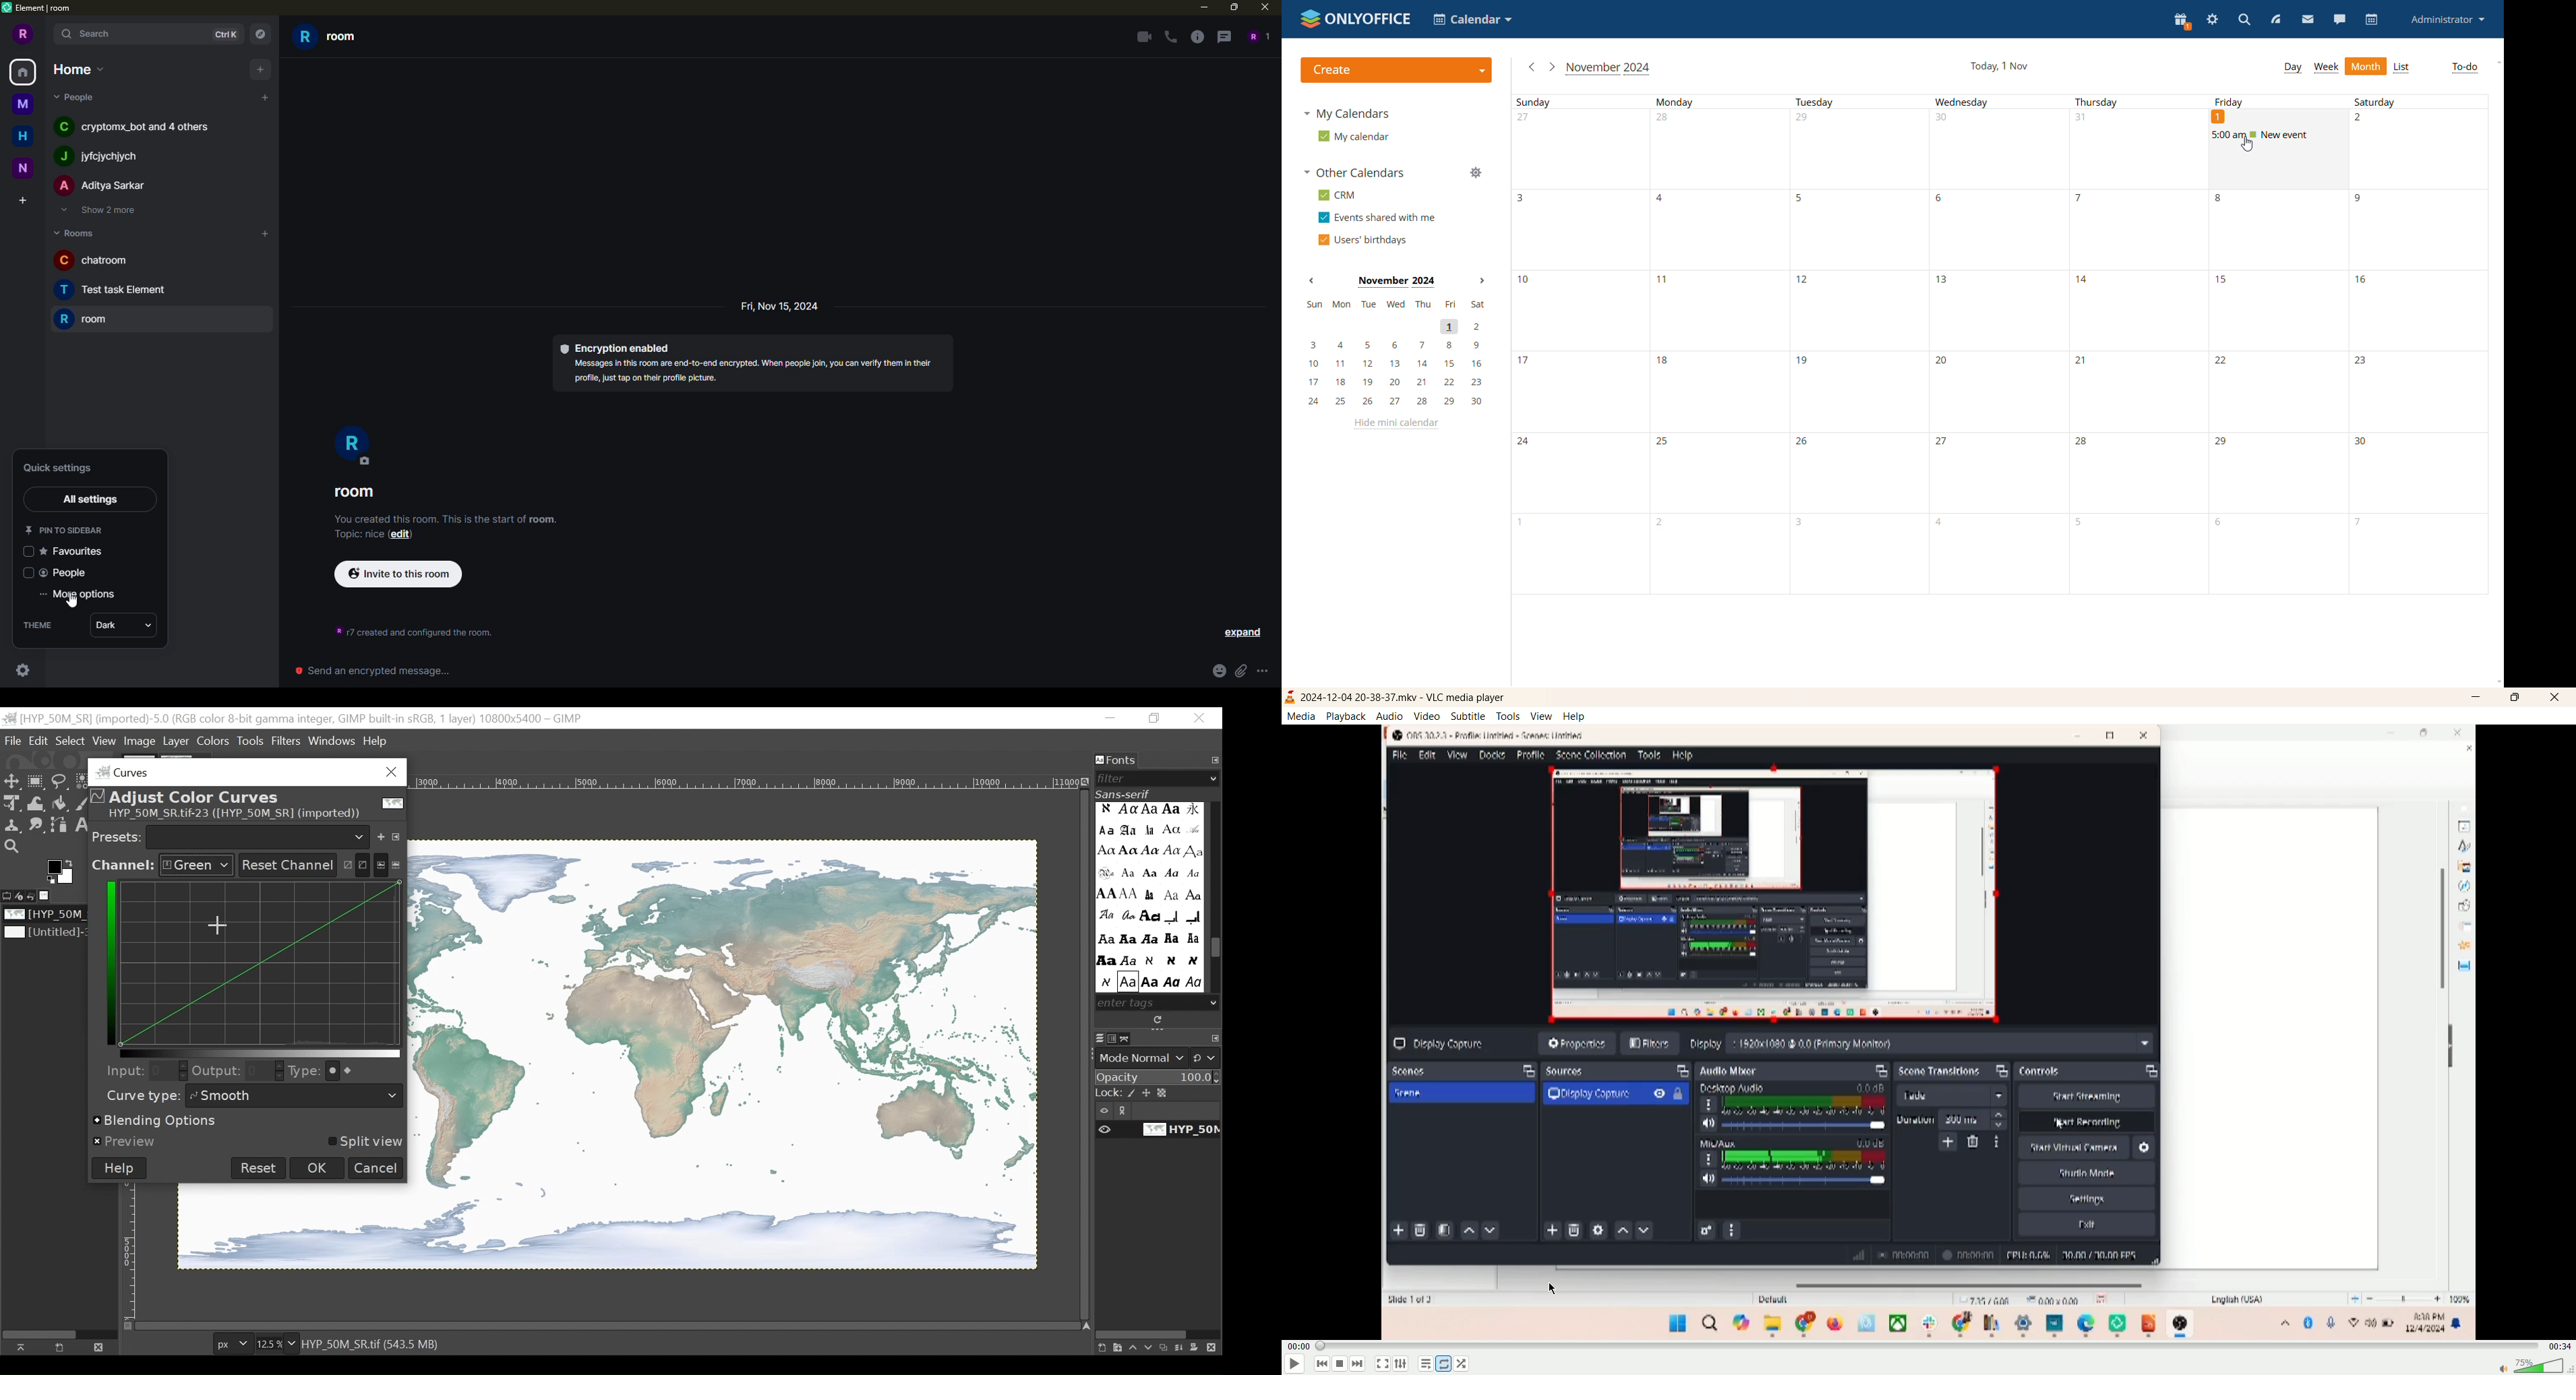  What do you see at coordinates (138, 125) in the screenshot?
I see `C  cryptomx_bot and 4 others` at bounding box center [138, 125].